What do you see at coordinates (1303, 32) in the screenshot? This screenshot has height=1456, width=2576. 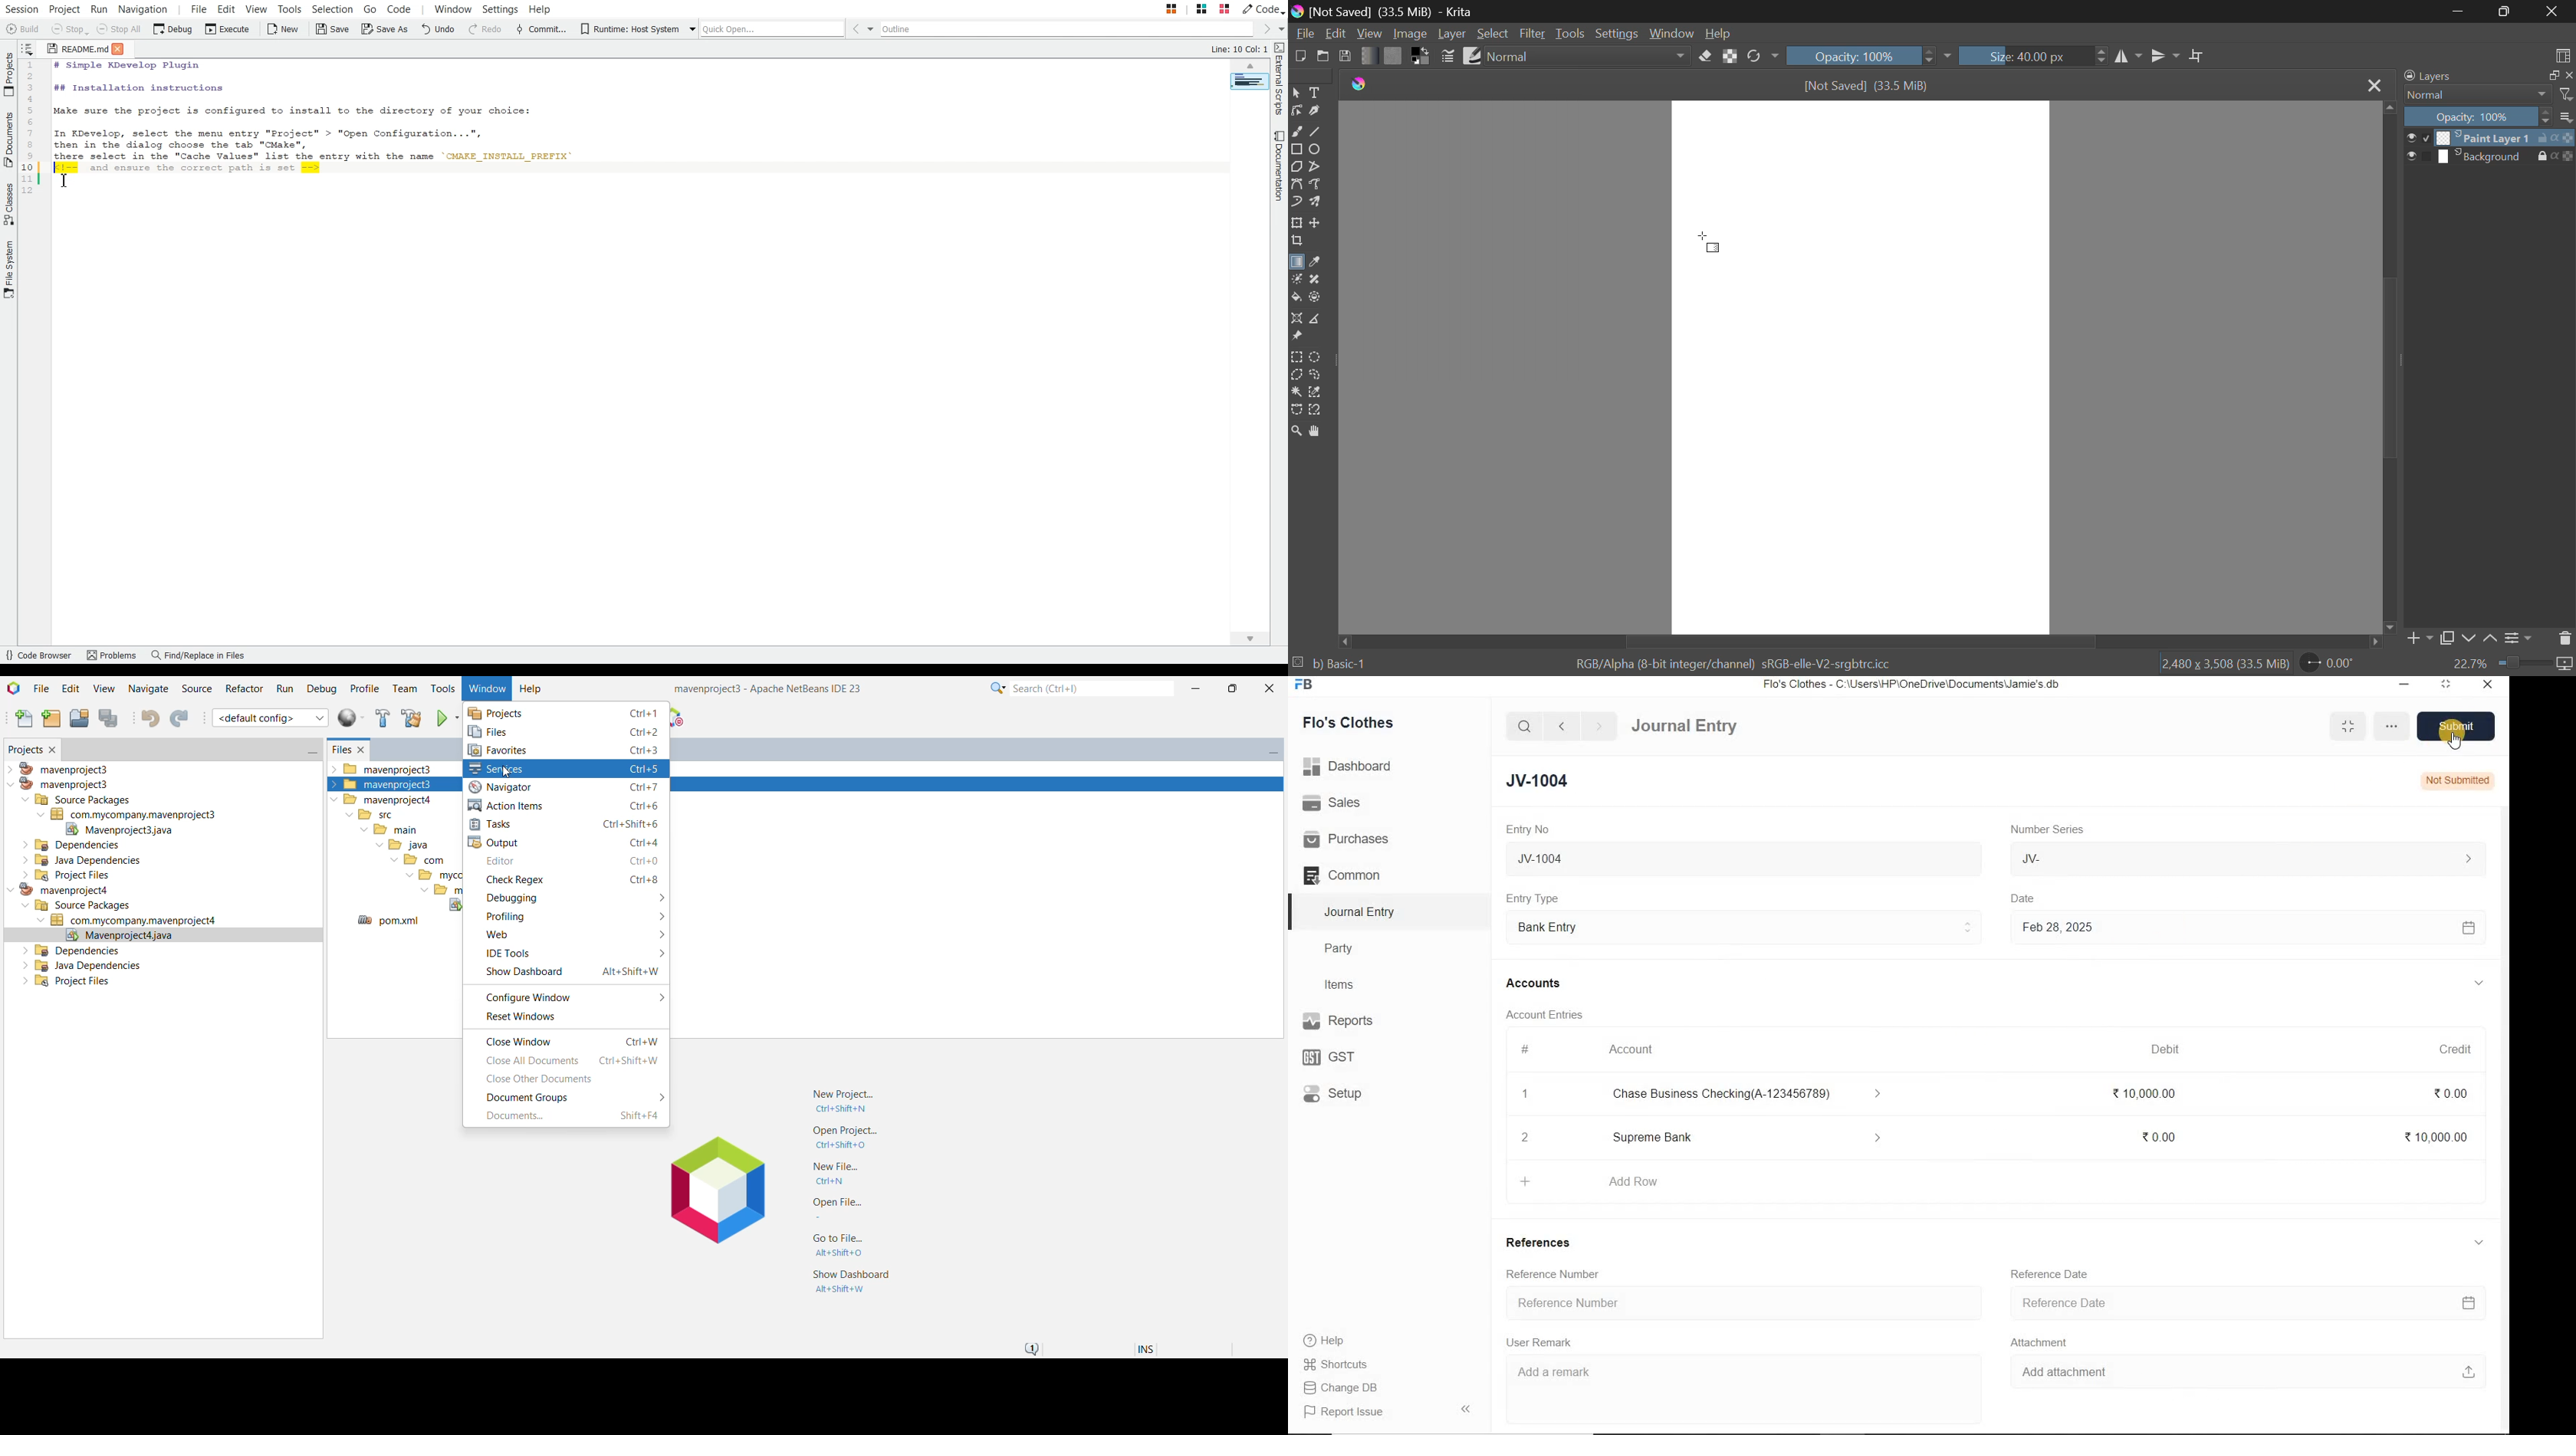 I see `File` at bounding box center [1303, 32].